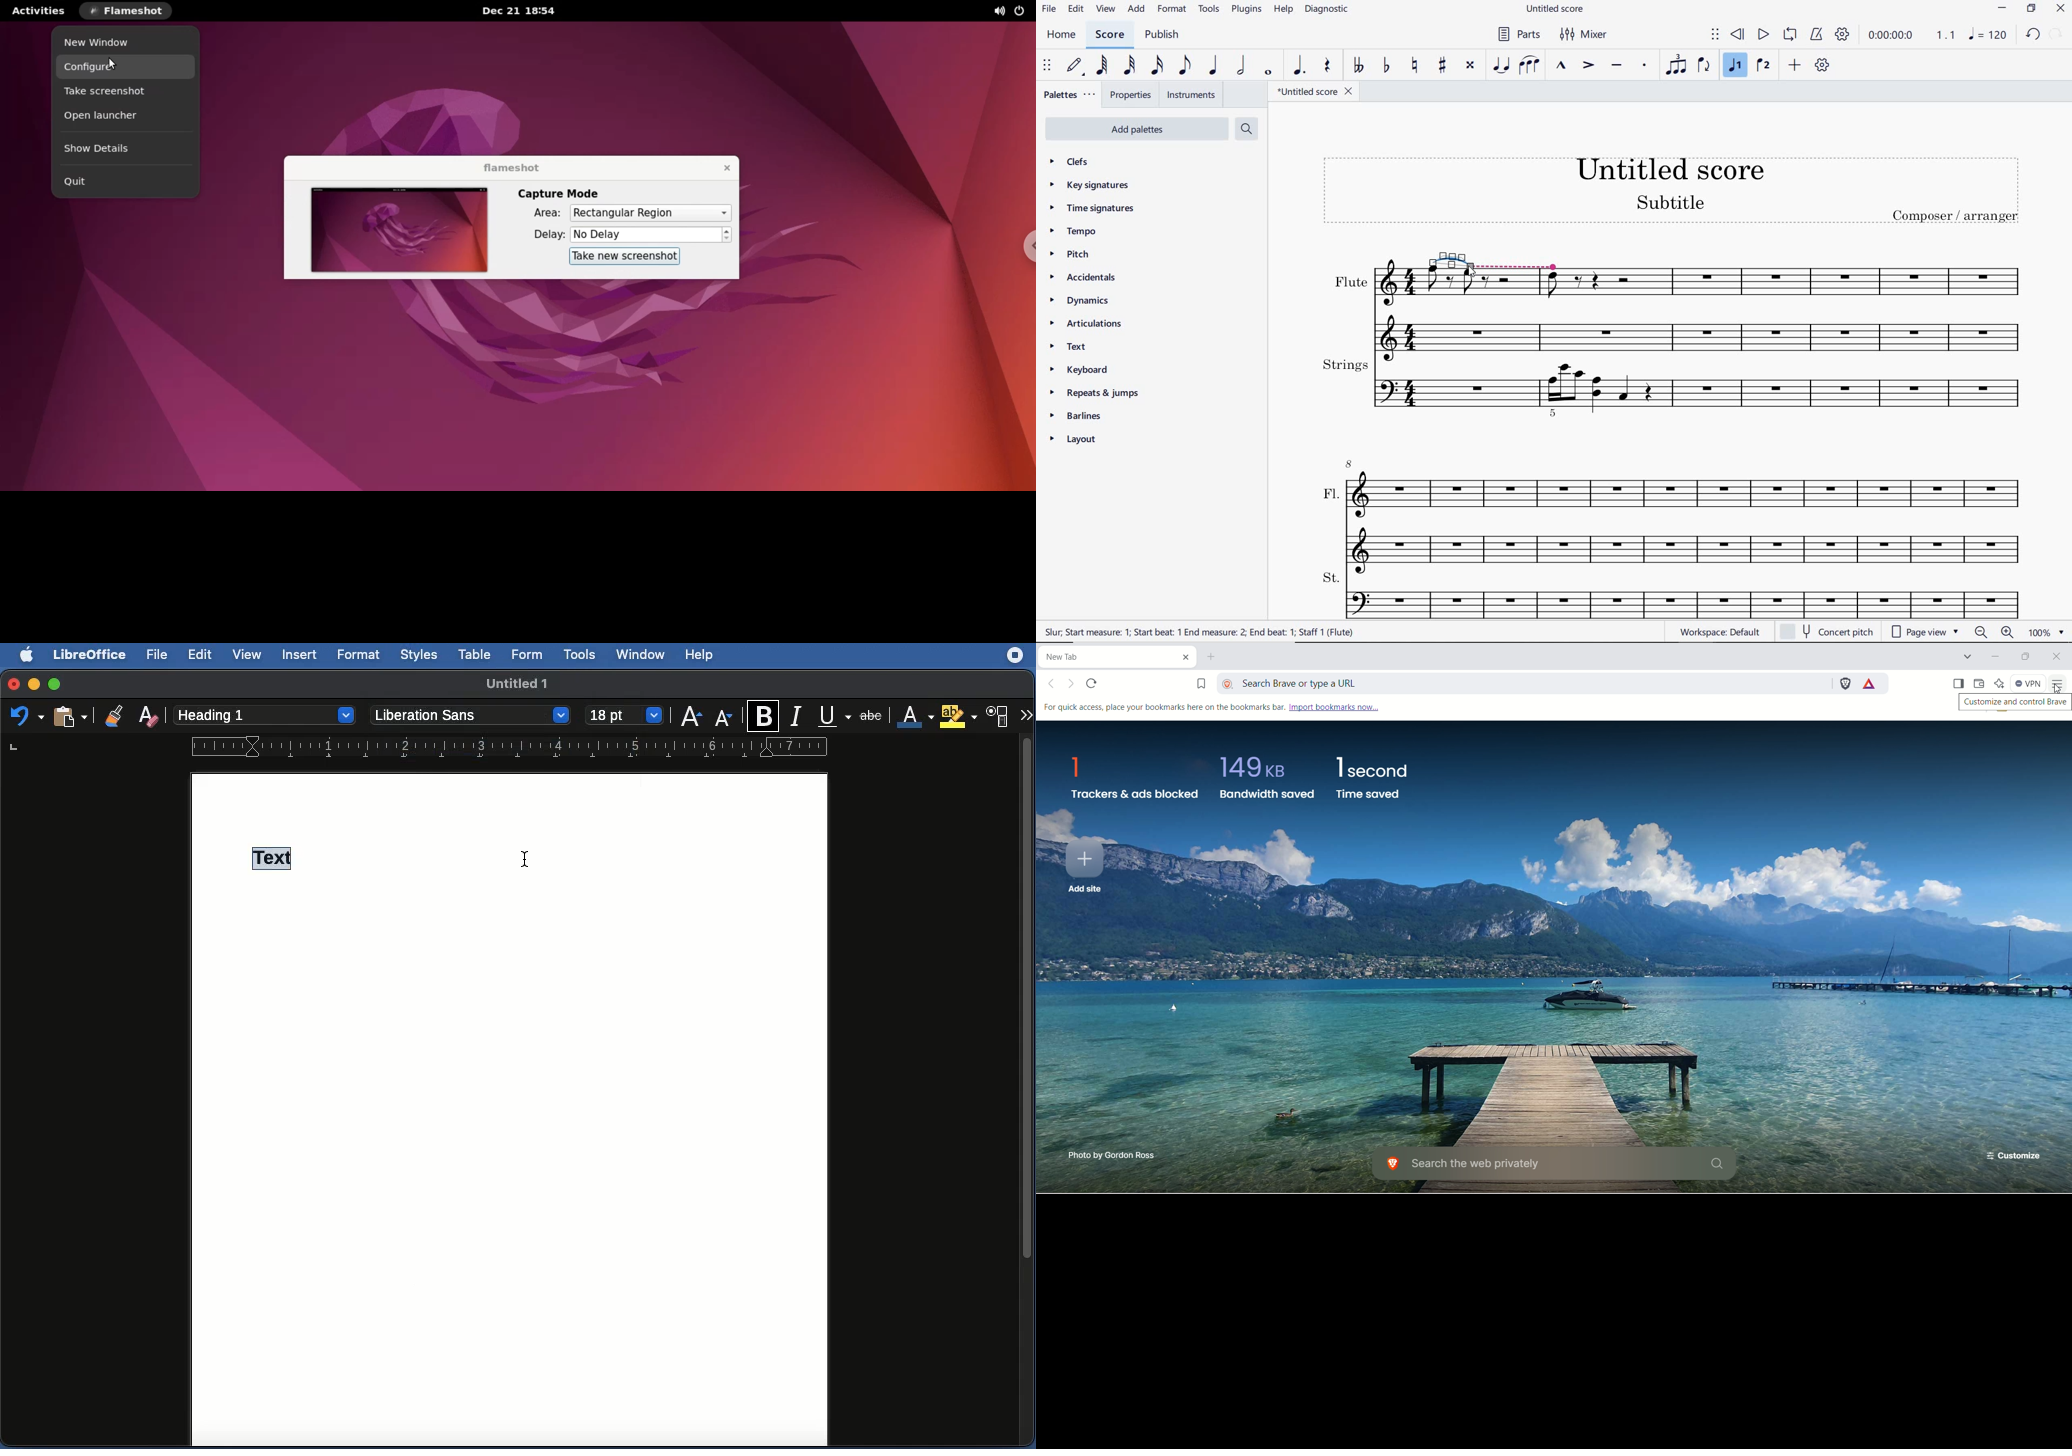 The image size is (2072, 1456). I want to click on STACCATO, so click(1645, 66).